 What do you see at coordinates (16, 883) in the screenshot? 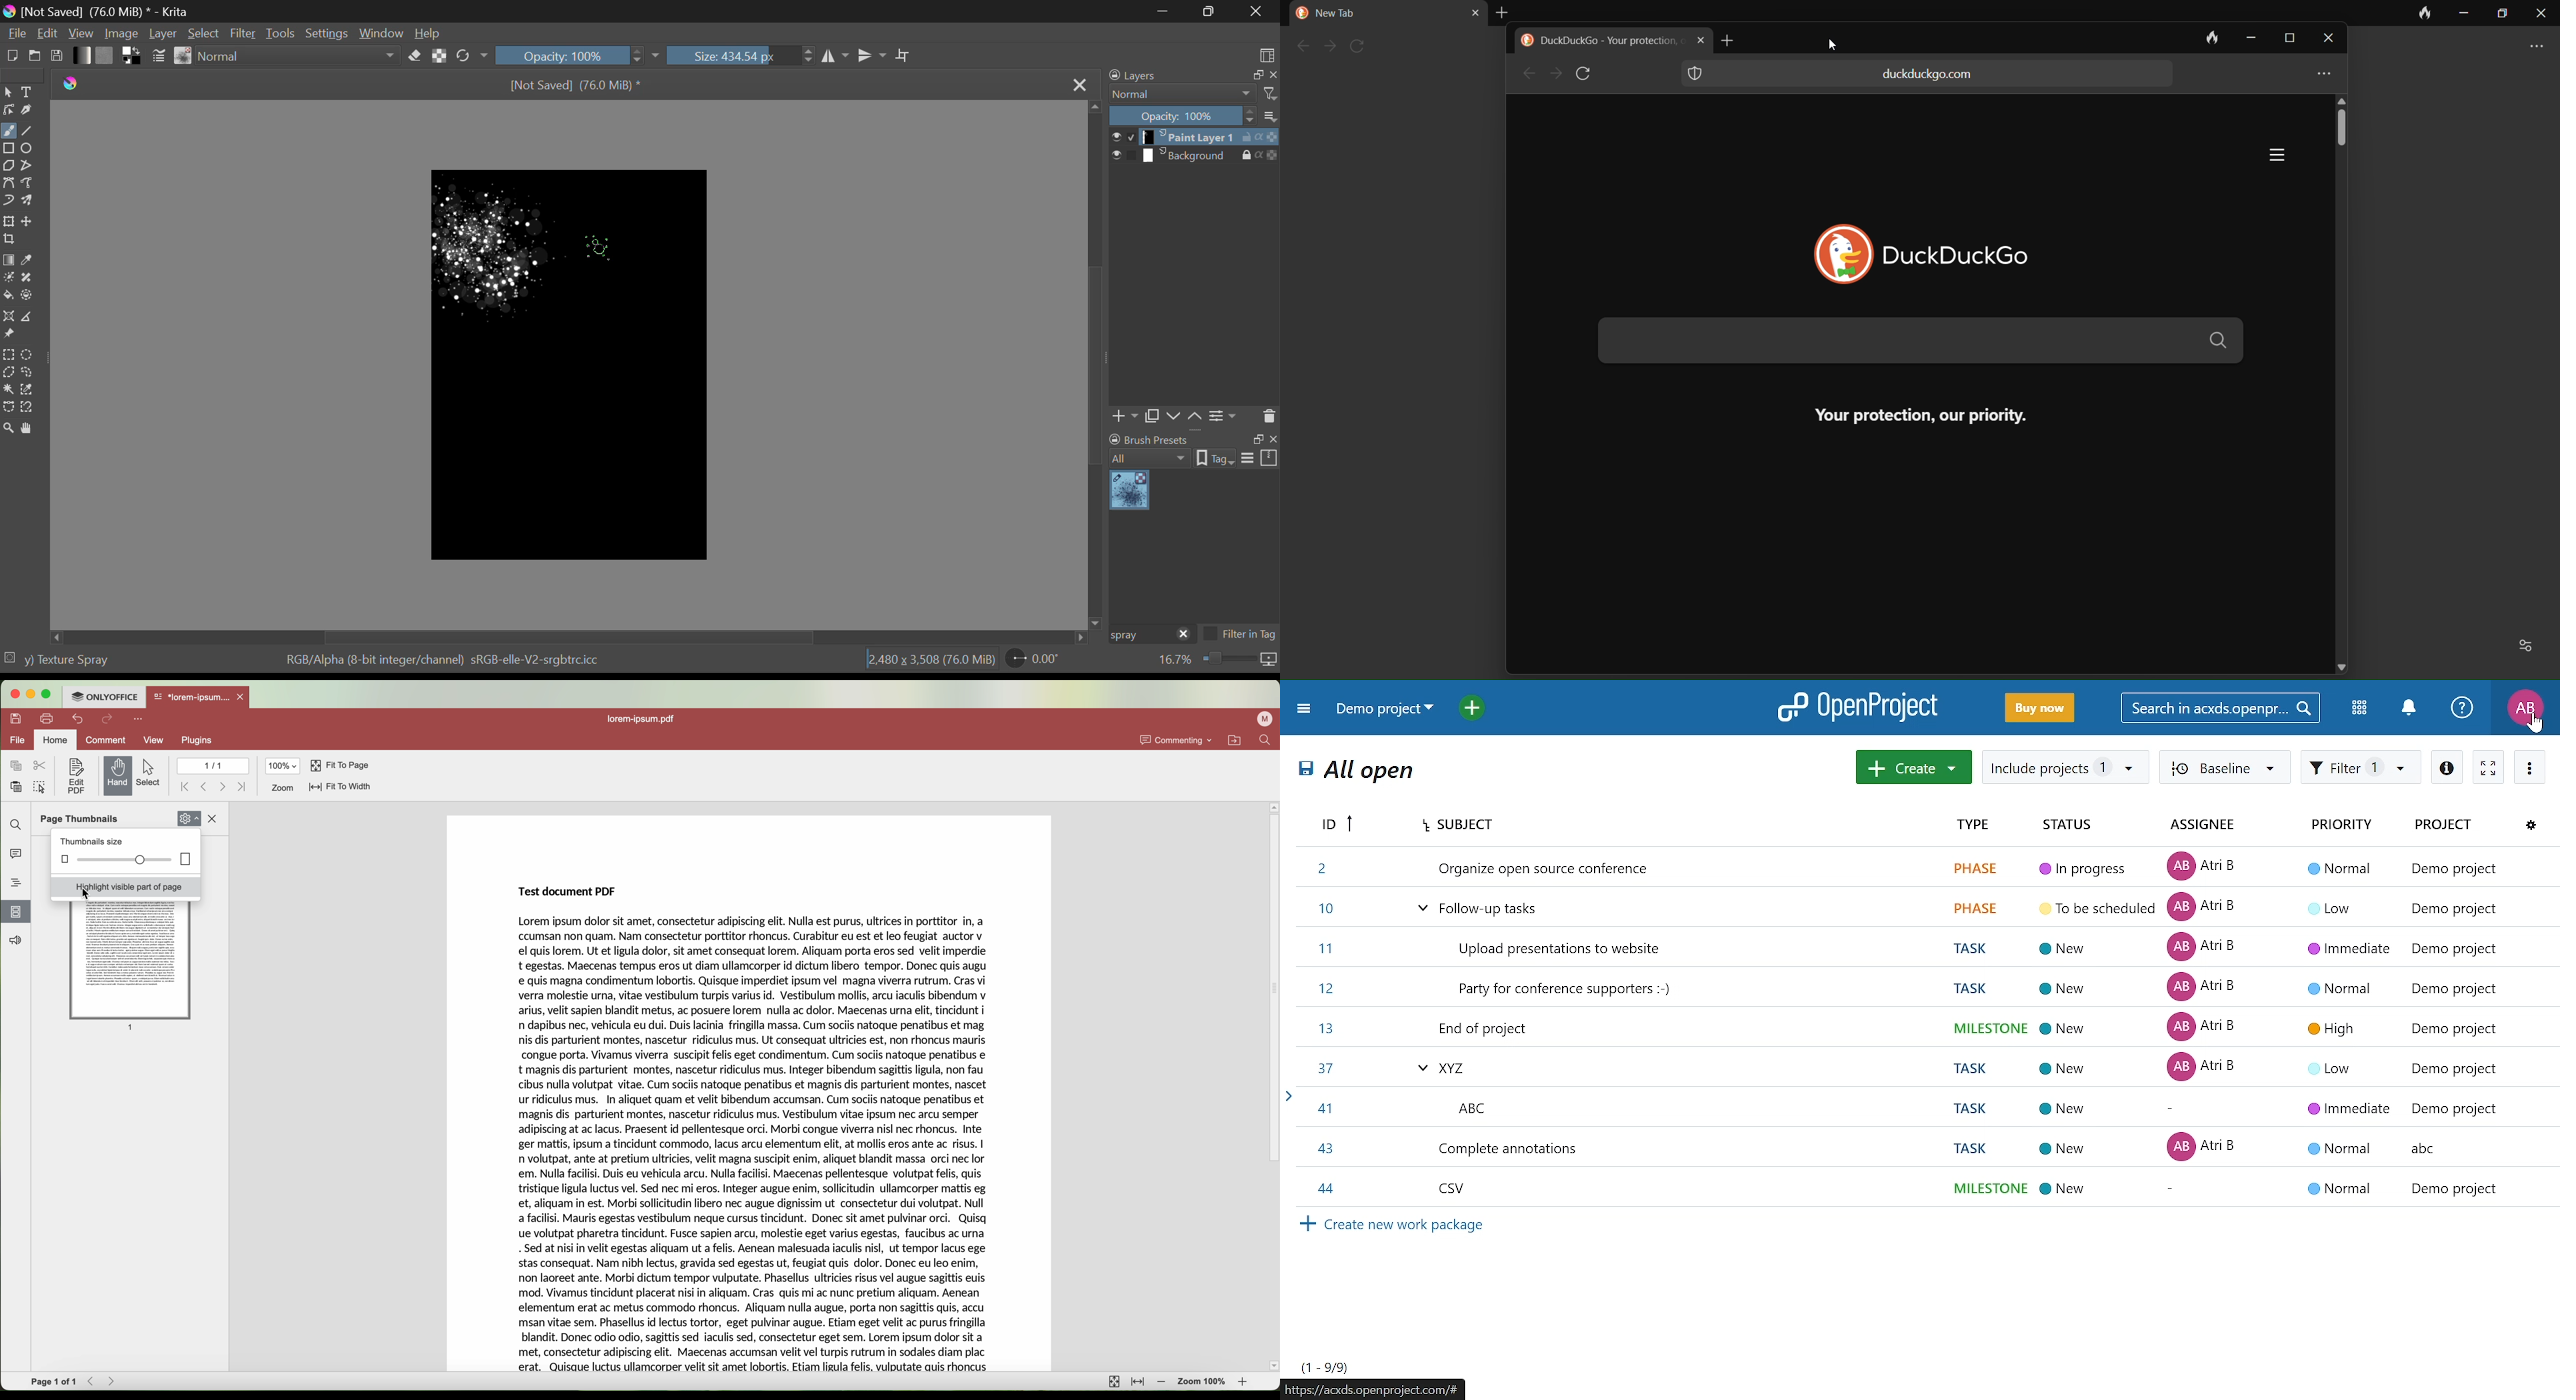
I see `headings` at bounding box center [16, 883].